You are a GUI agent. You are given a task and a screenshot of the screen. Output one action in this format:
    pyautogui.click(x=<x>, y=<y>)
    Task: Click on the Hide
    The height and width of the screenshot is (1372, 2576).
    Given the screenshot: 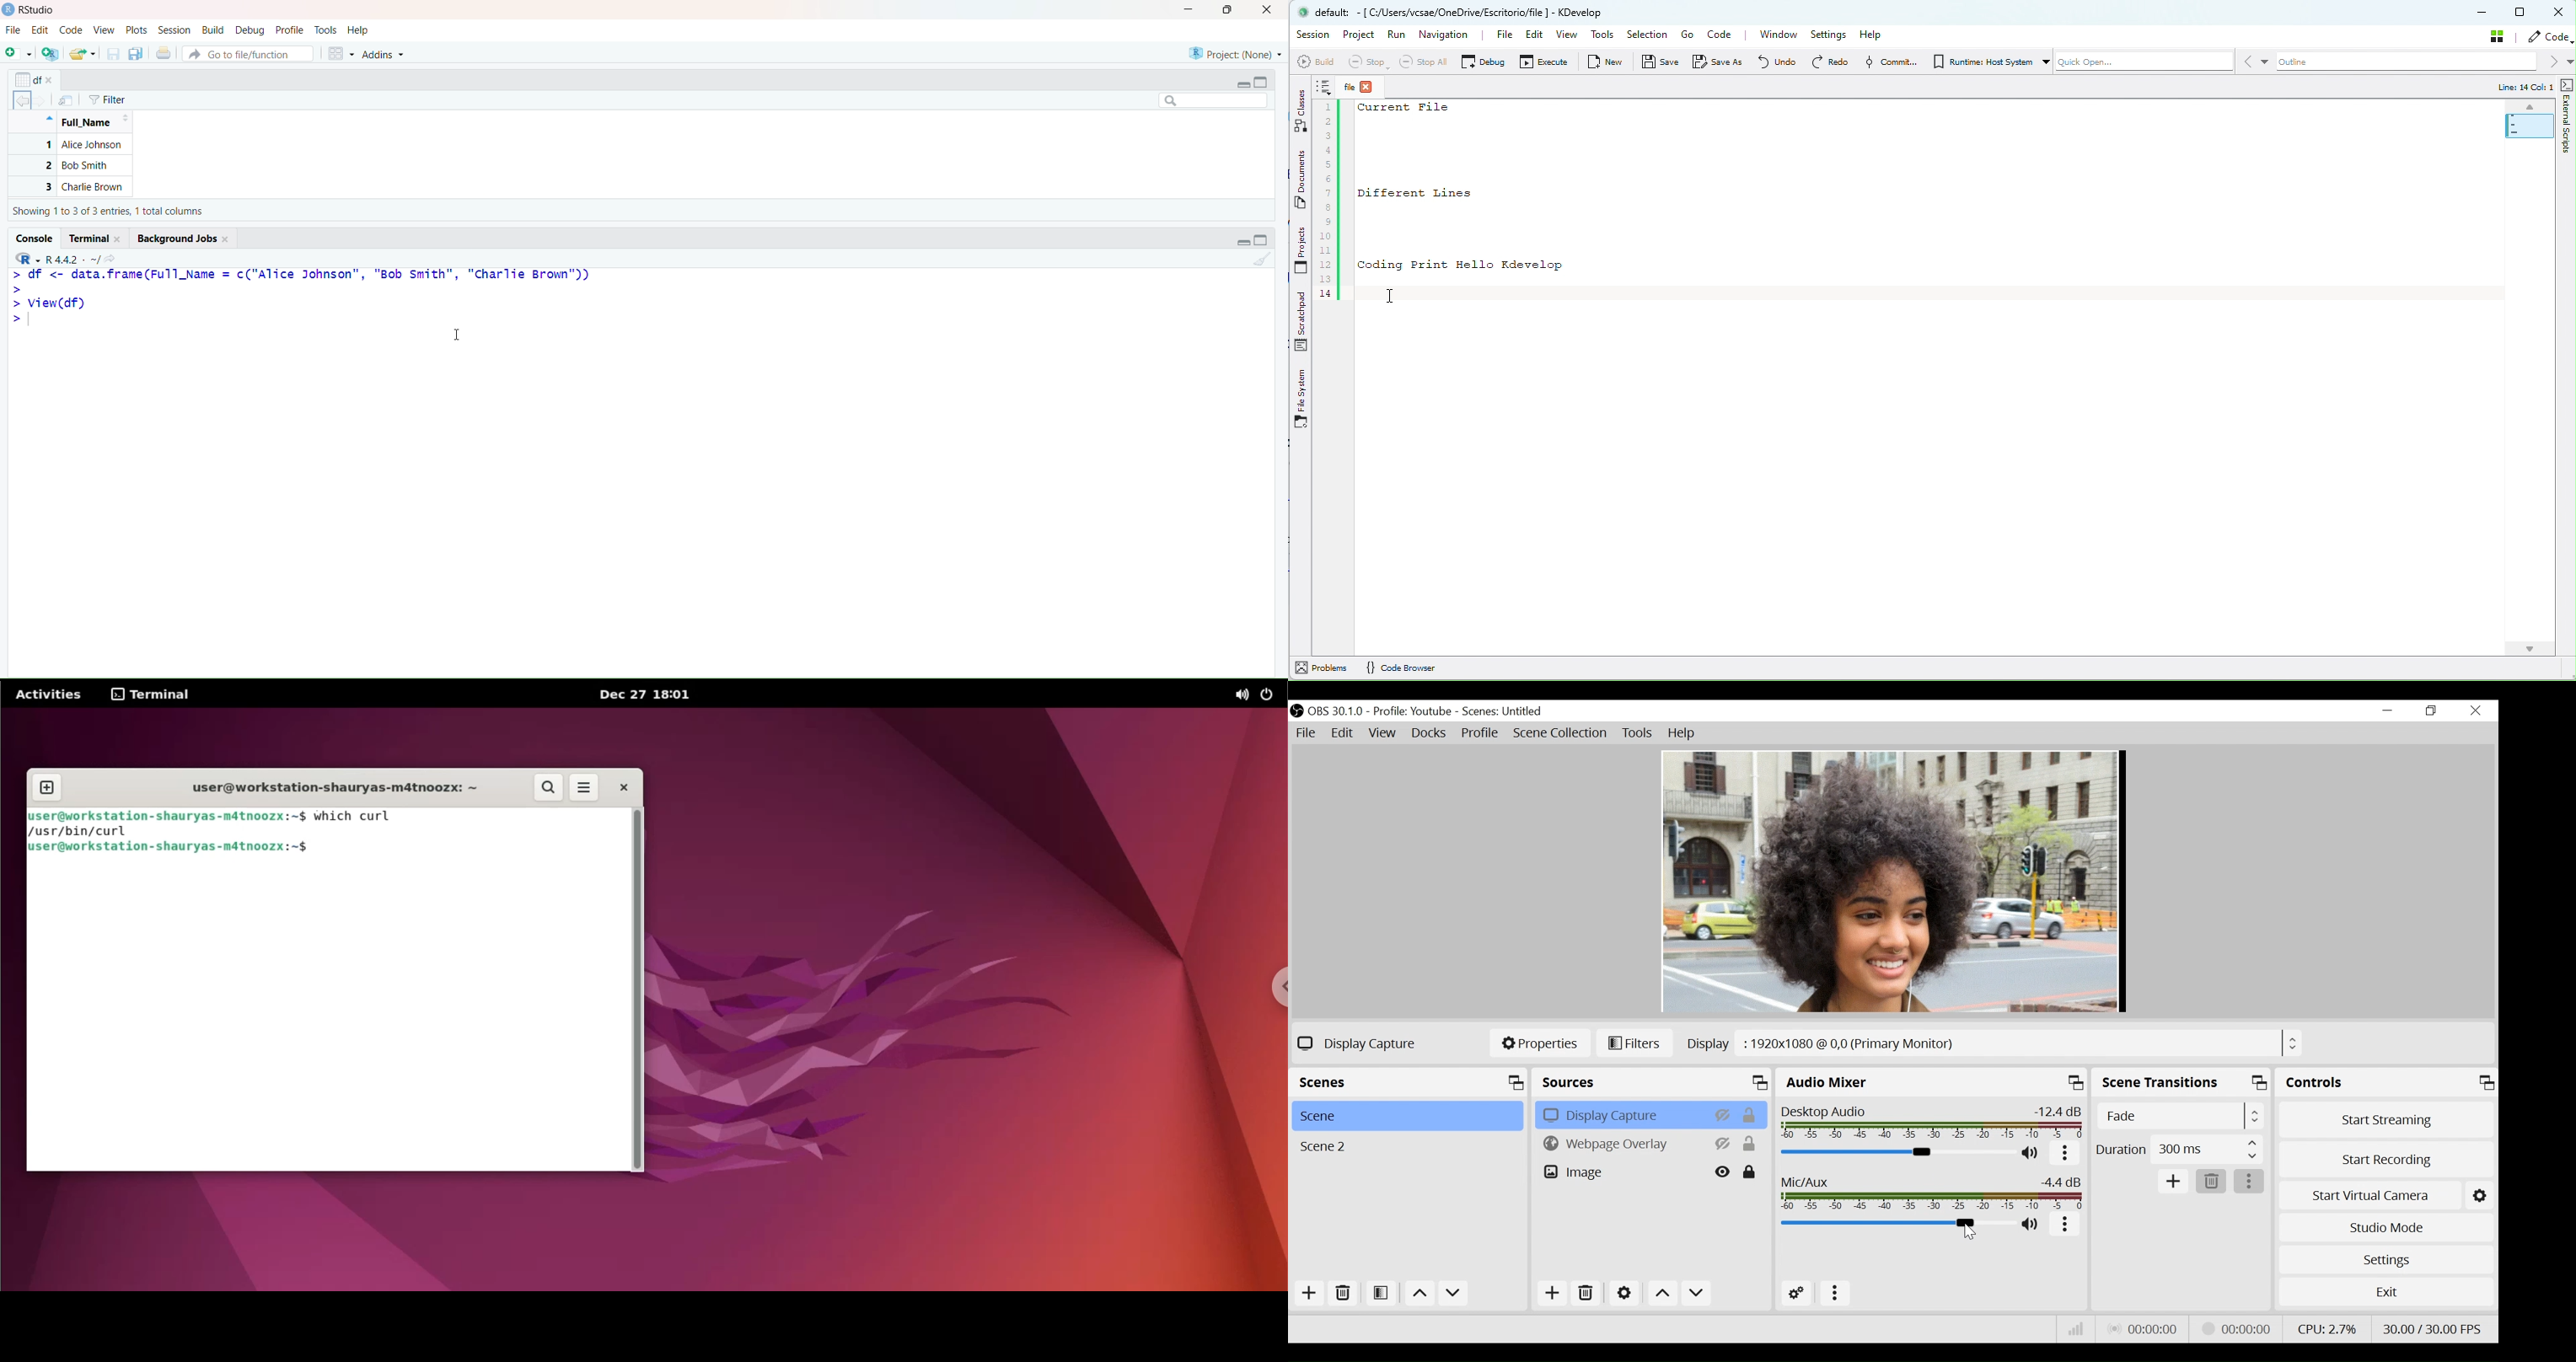 What is the action you would take?
    pyautogui.click(x=48, y=117)
    